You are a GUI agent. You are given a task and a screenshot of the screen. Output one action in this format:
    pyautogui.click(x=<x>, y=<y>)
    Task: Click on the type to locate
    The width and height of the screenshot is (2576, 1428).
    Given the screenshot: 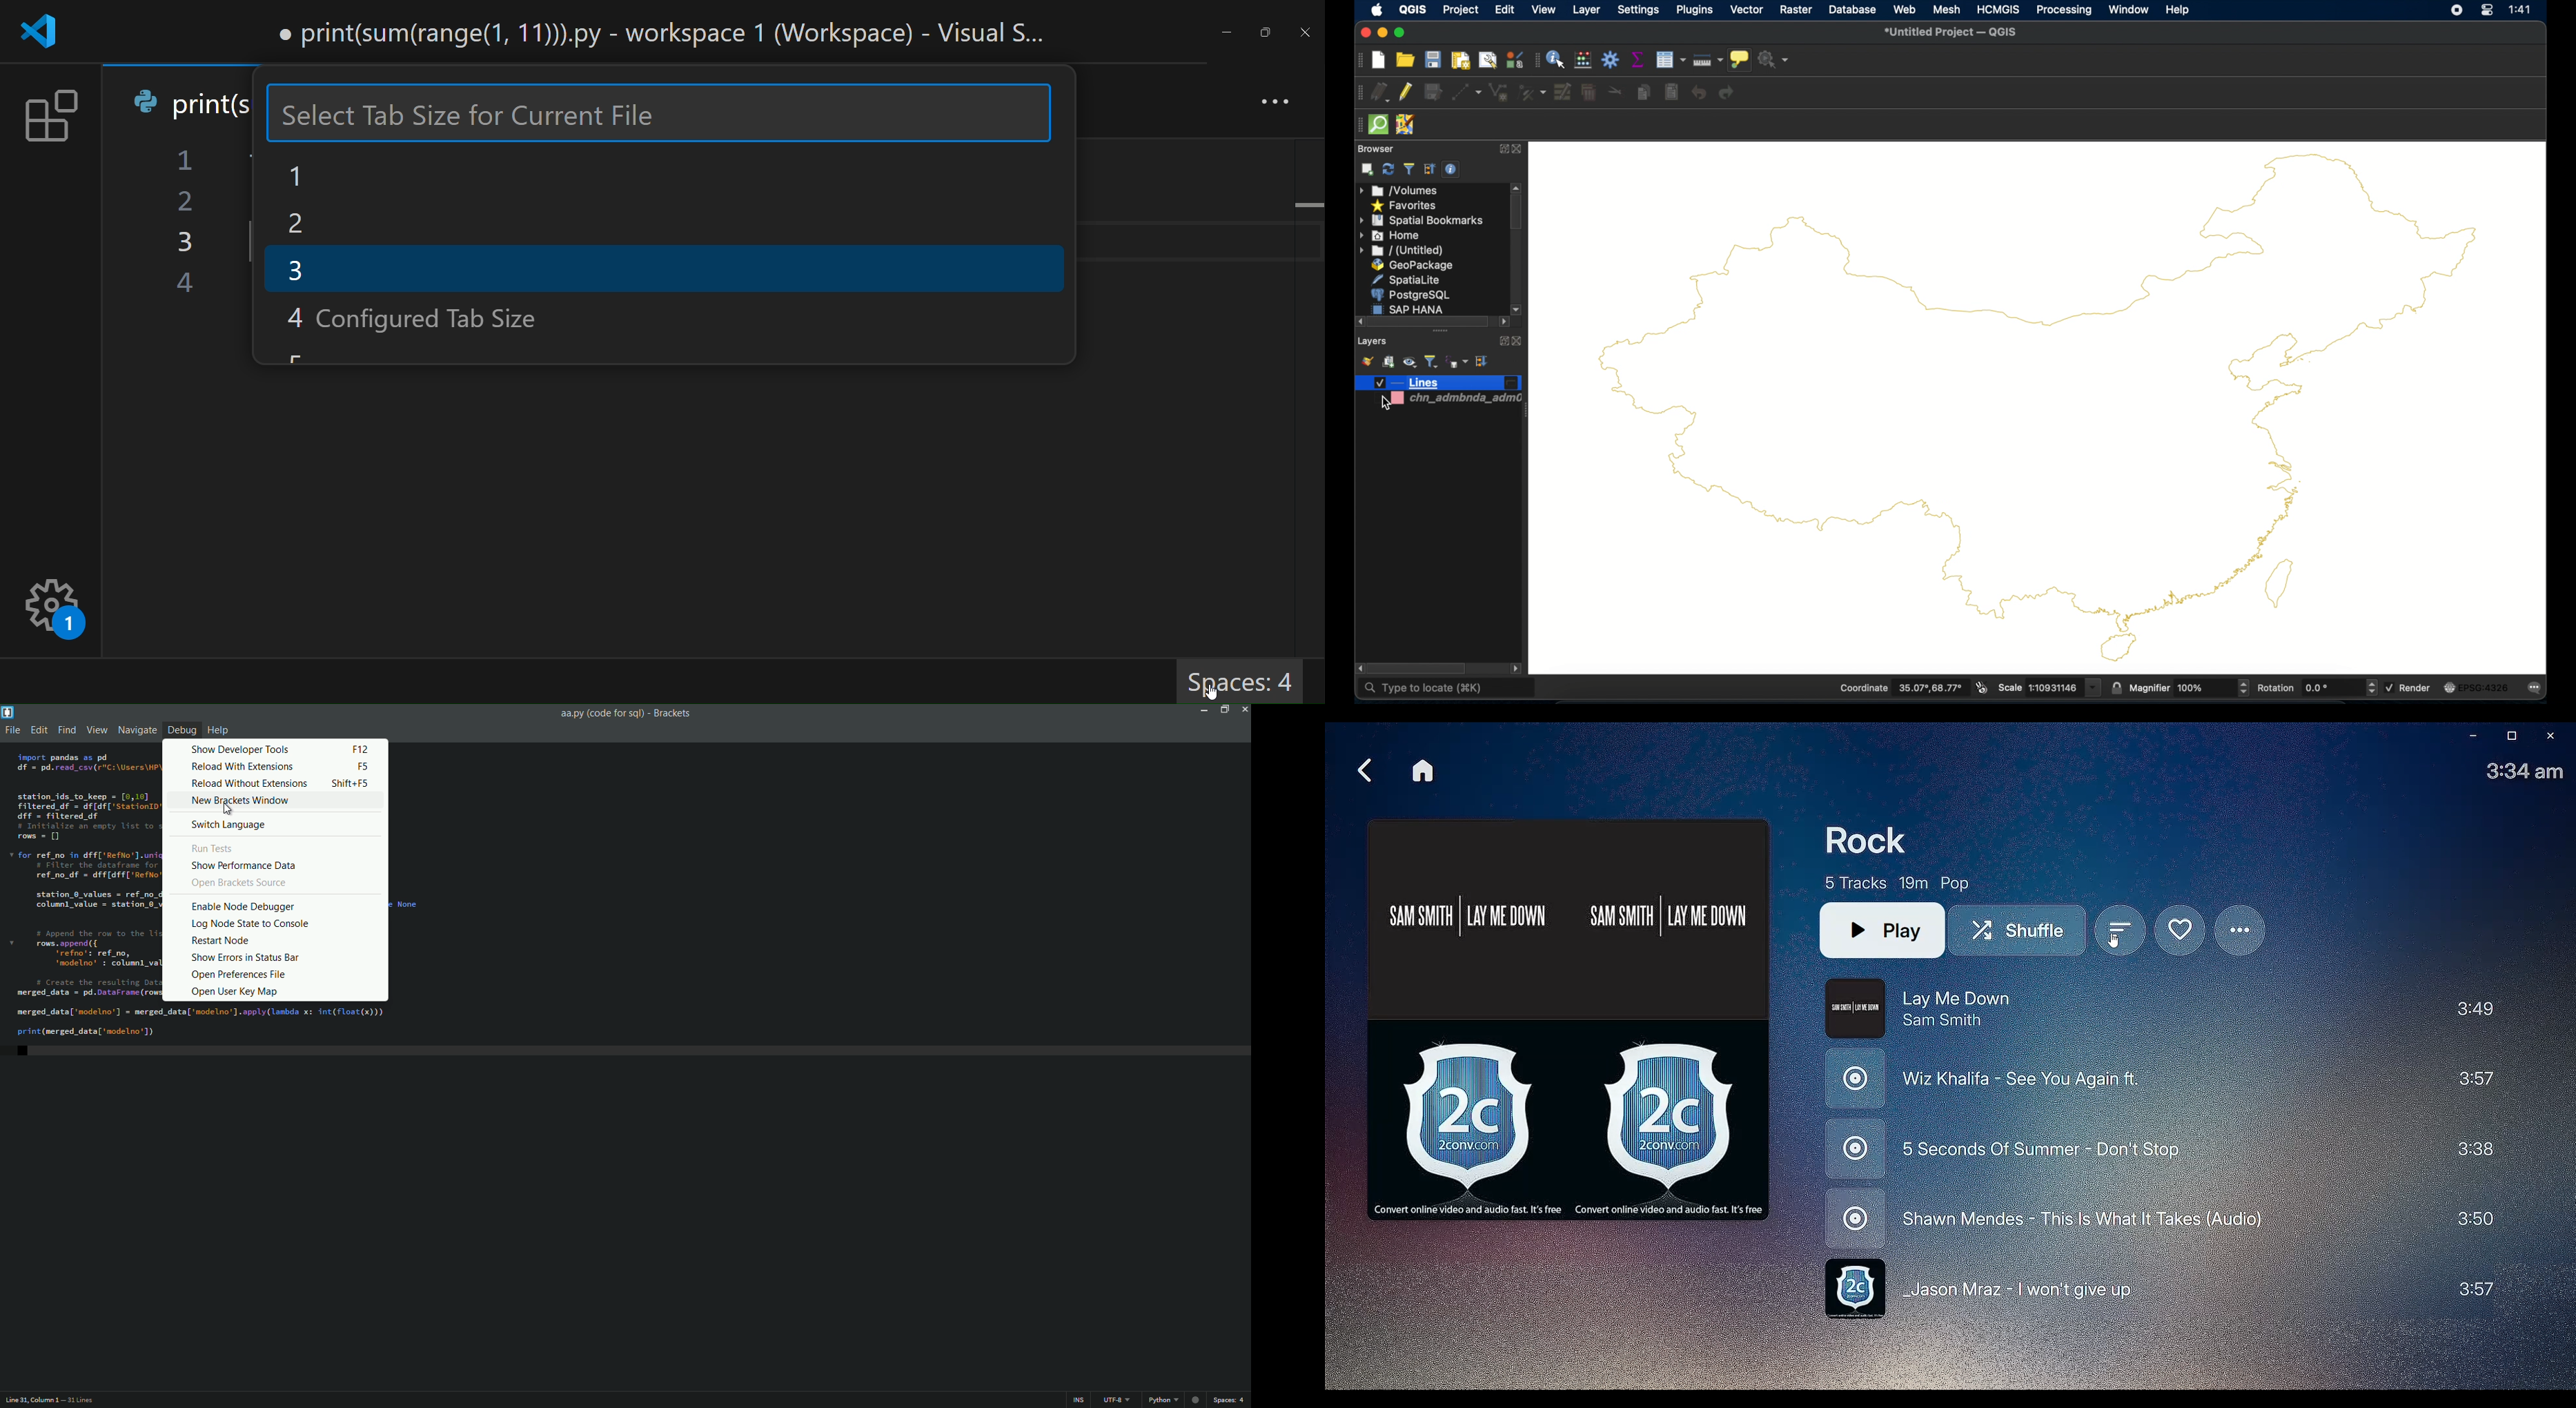 What is the action you would take?
    pyautogui.click(x=1423, y=690)
    